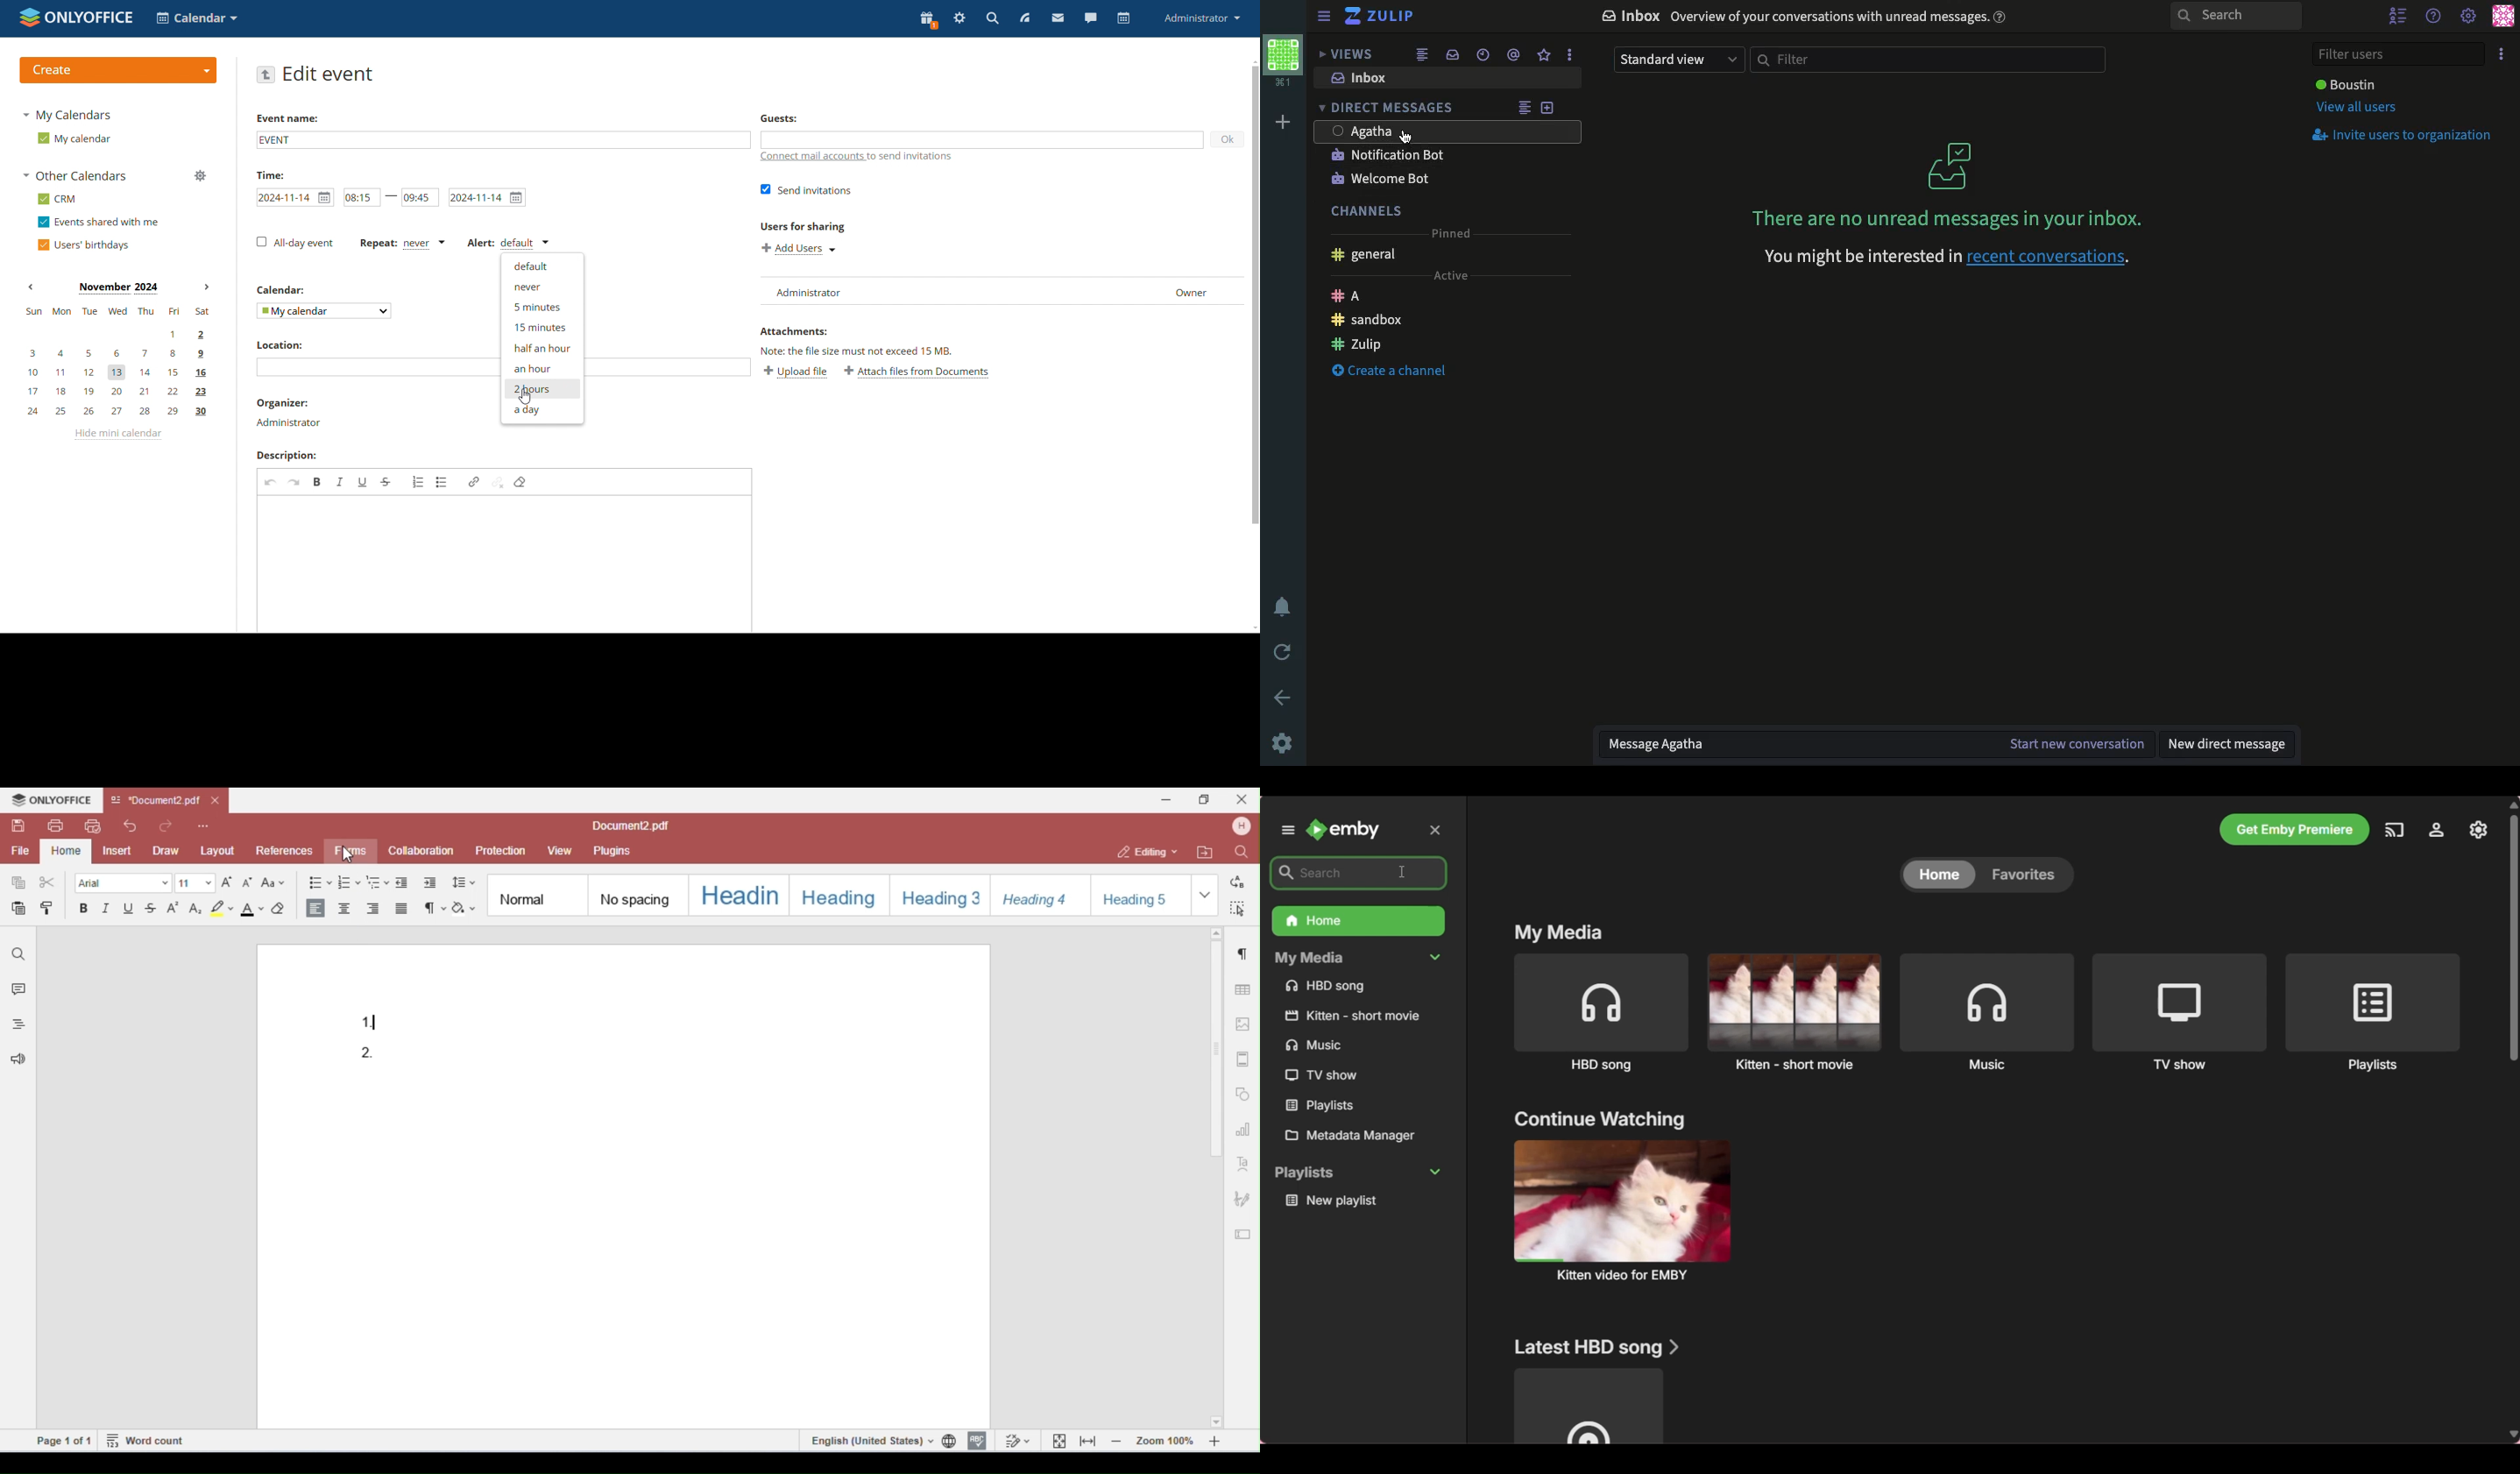  Describe the element at coordinates (2469, 16) in the screenshot. I see `Settings` at that location.